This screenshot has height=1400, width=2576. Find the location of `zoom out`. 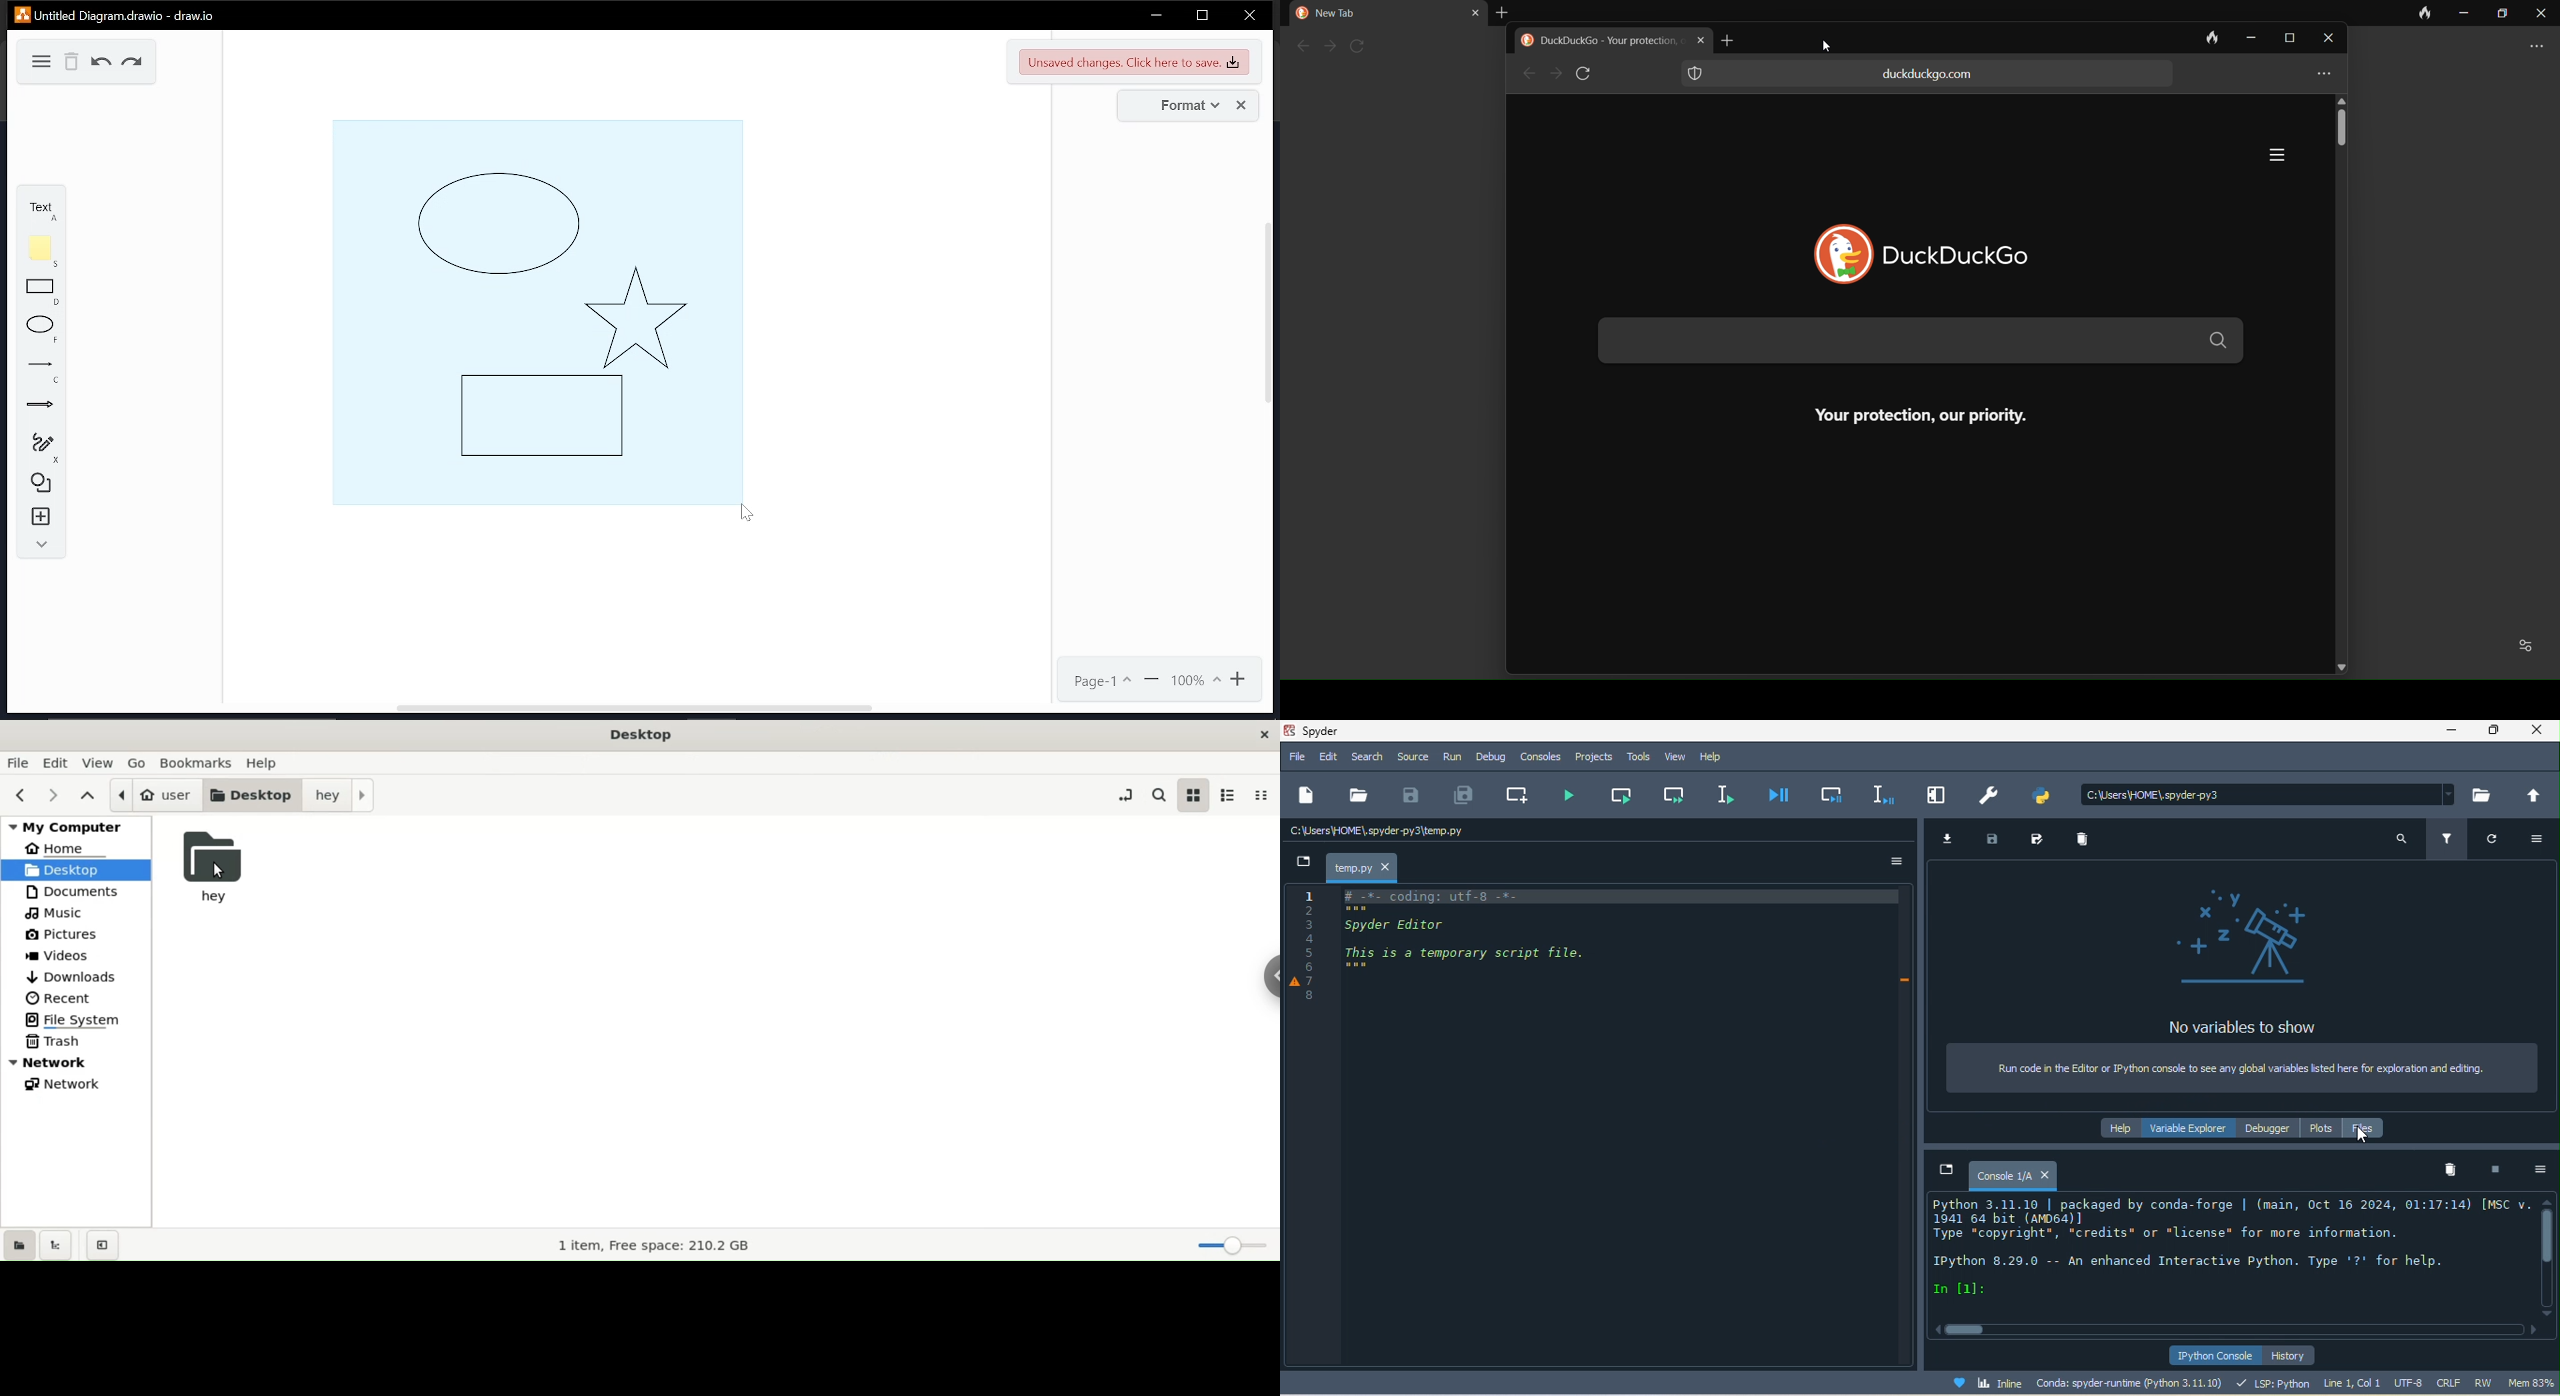

zoom out is located at coordinates (1153, 680).